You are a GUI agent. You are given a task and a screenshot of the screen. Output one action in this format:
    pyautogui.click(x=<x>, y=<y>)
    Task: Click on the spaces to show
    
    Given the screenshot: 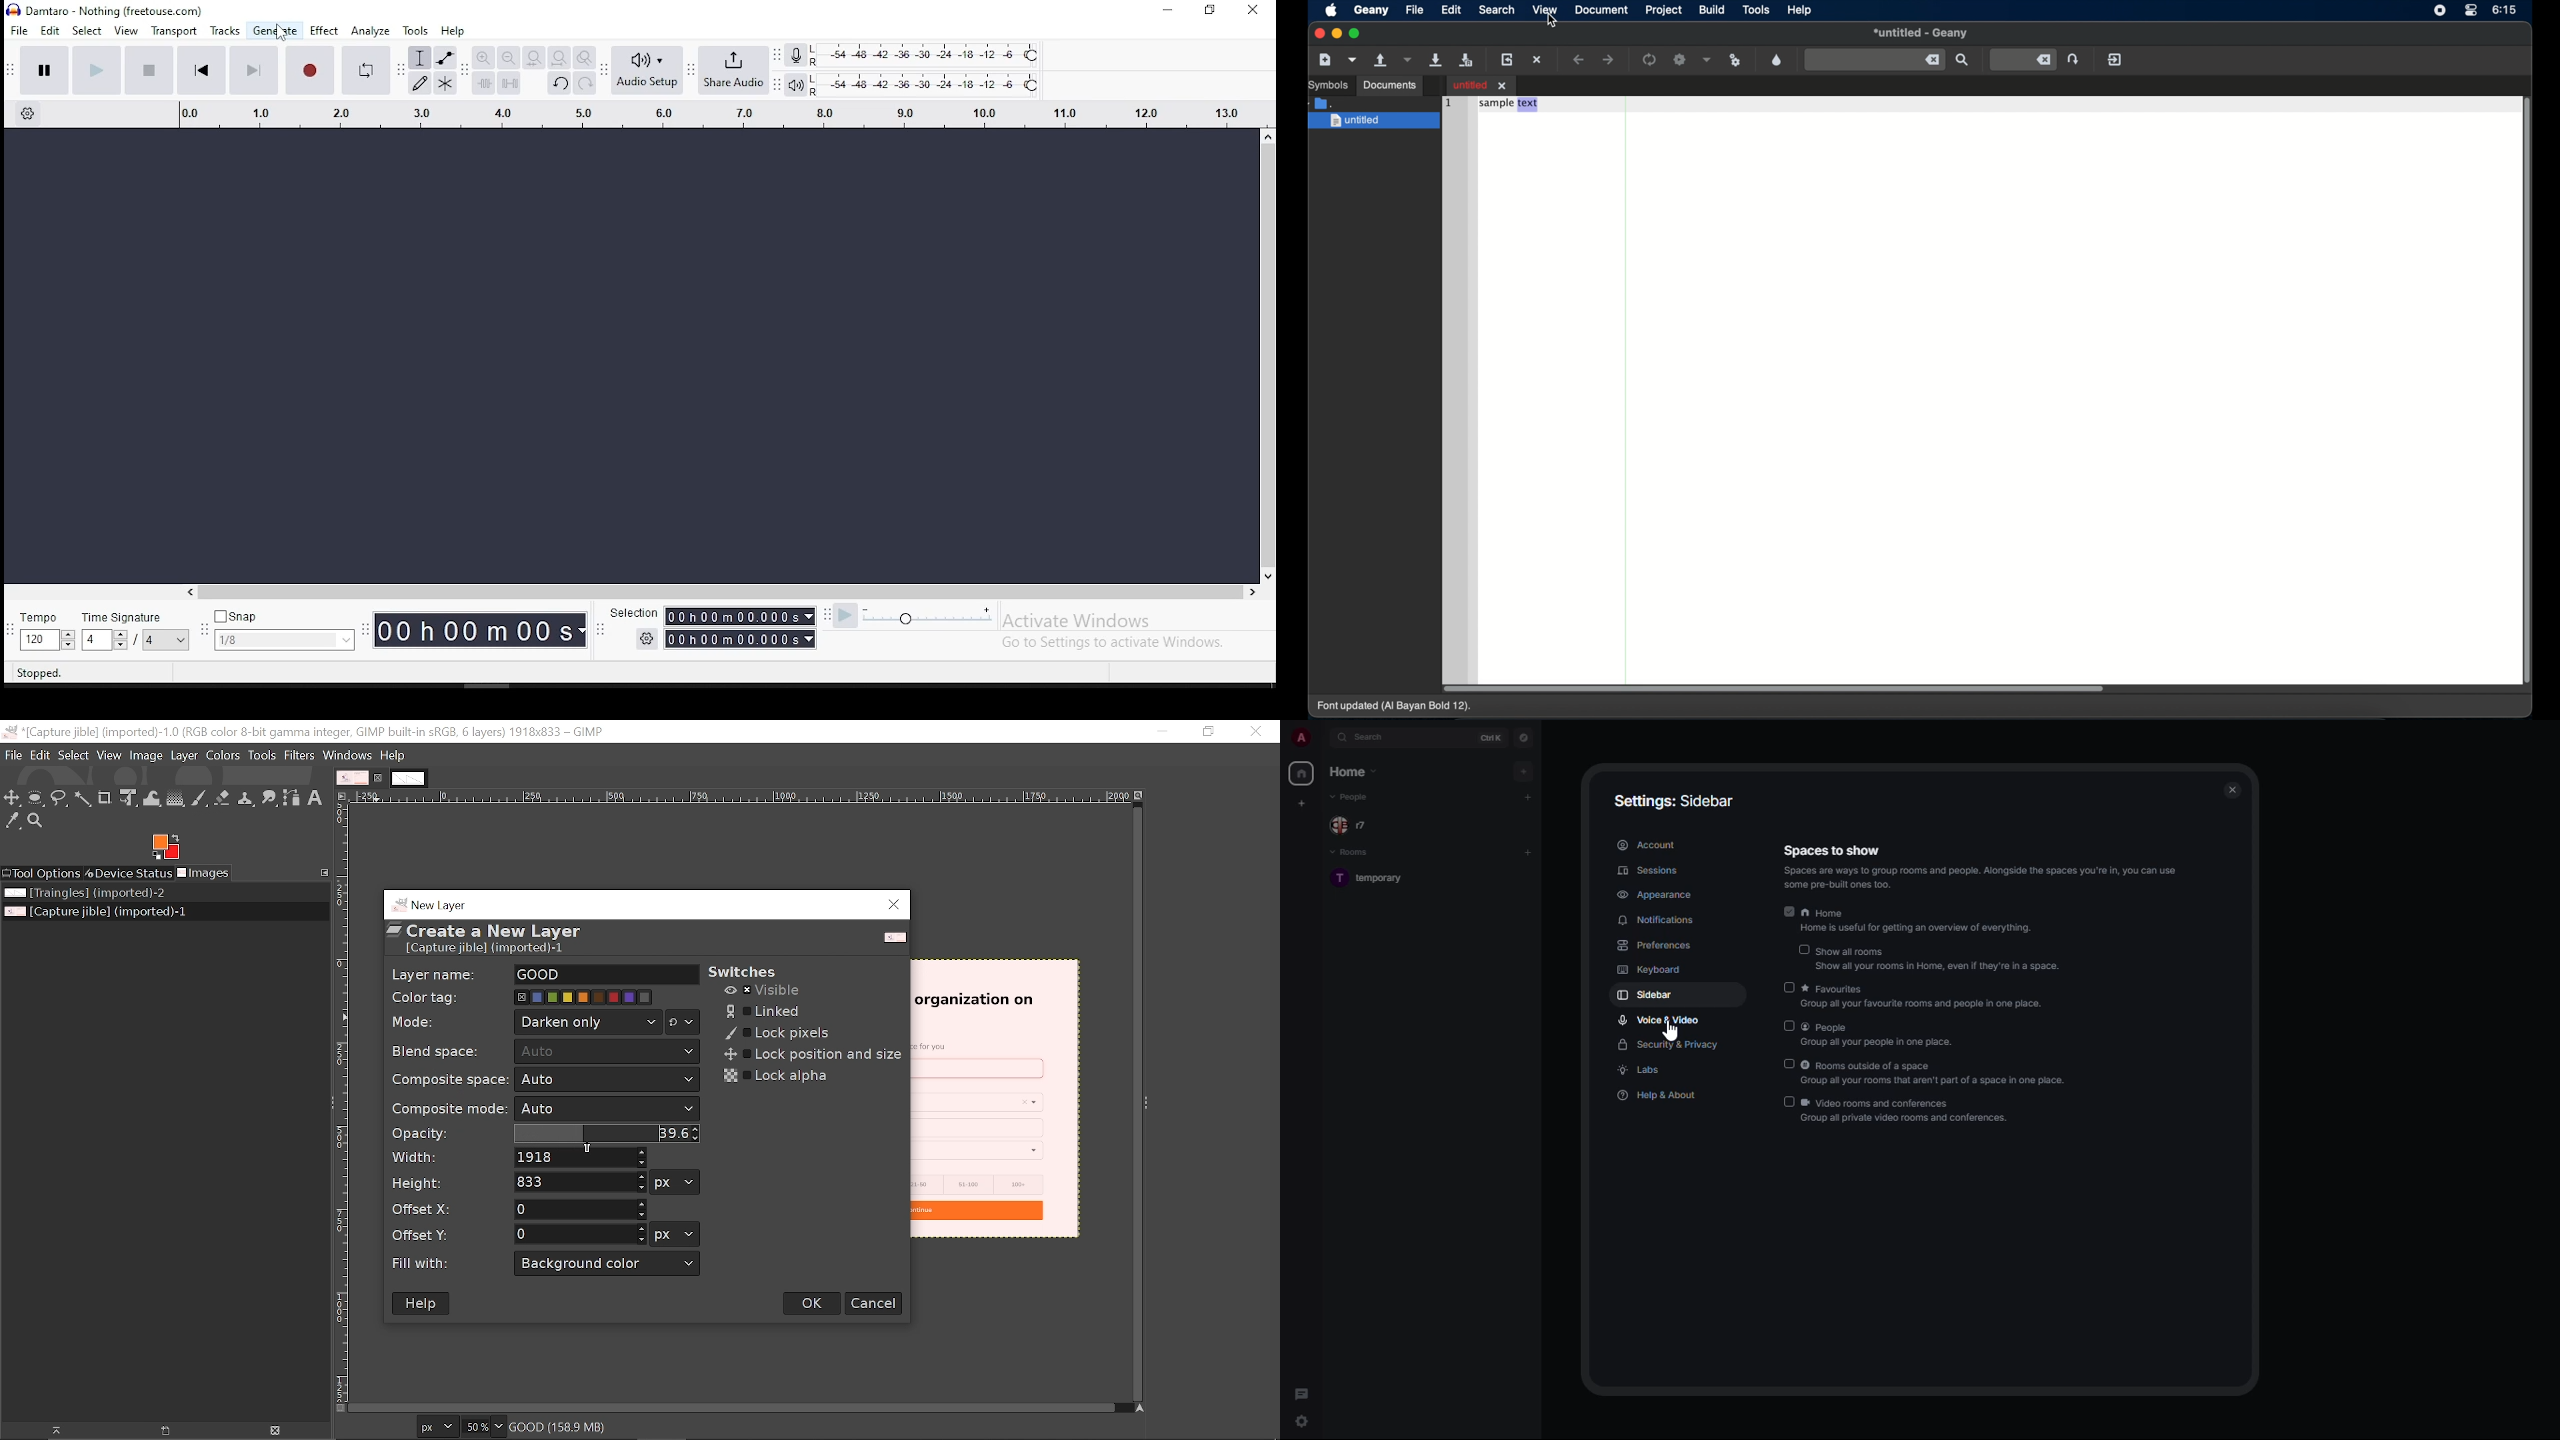 What is the action you would take?
    pyautogui.click(x=1982, y=867)
    